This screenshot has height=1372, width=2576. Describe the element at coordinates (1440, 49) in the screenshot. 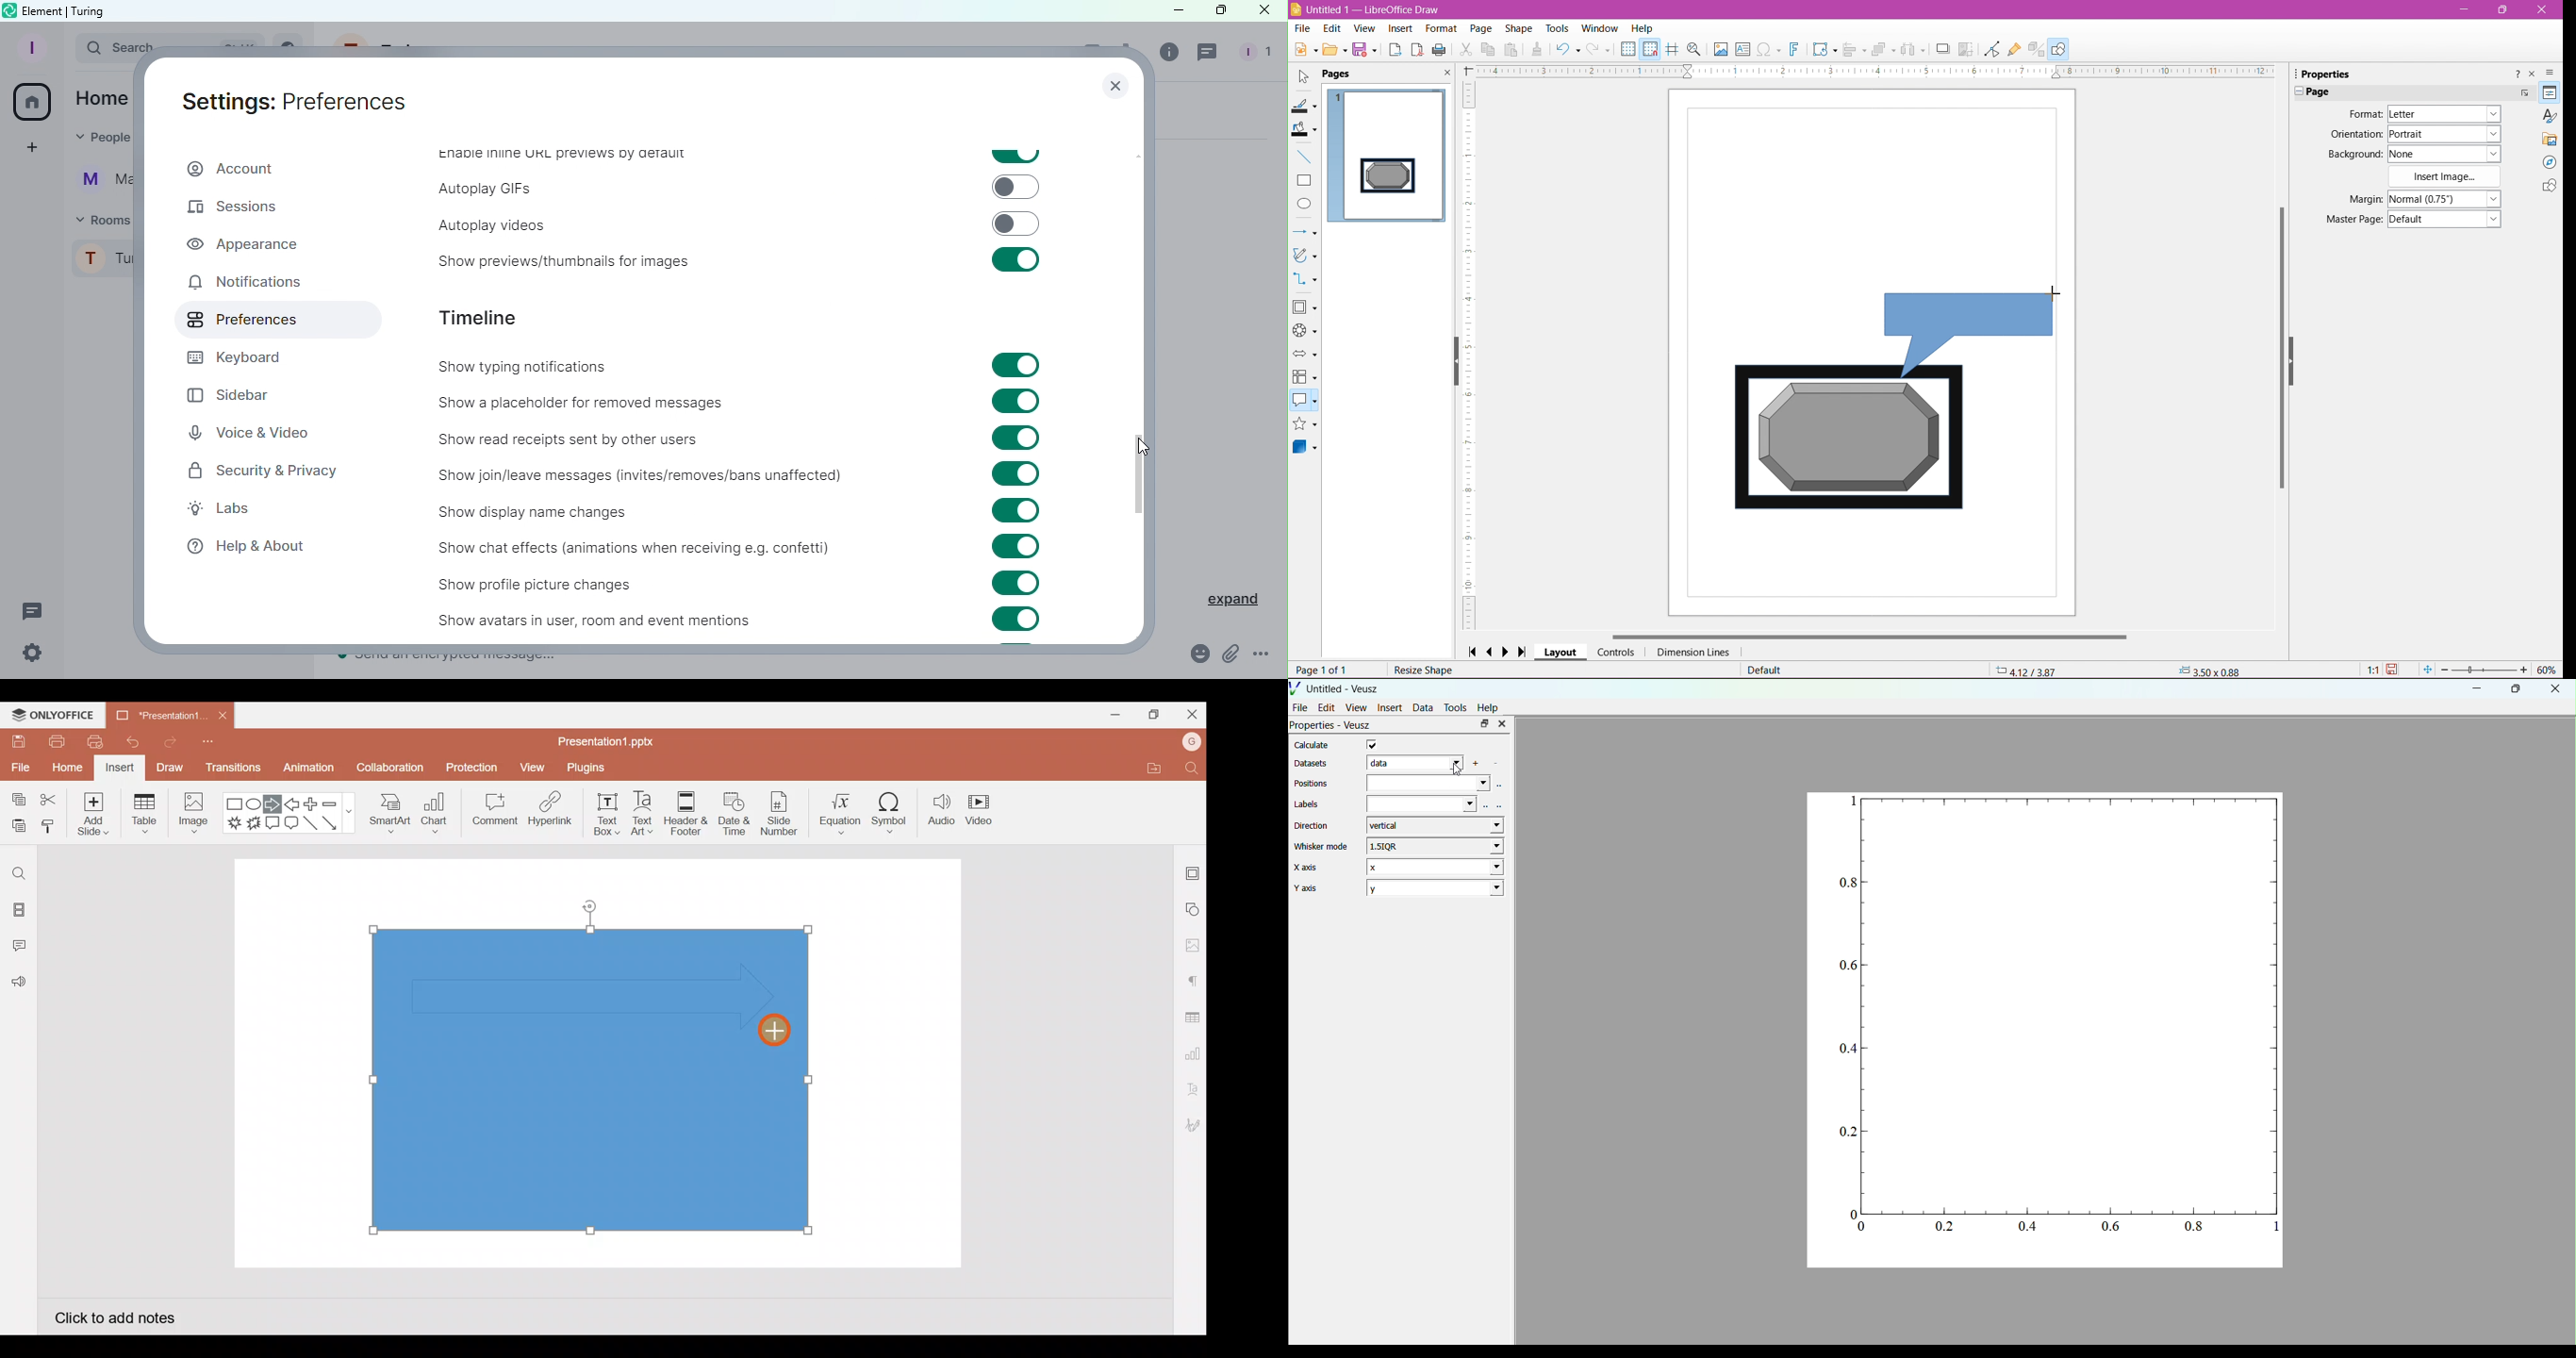

I see `Print` at that location.